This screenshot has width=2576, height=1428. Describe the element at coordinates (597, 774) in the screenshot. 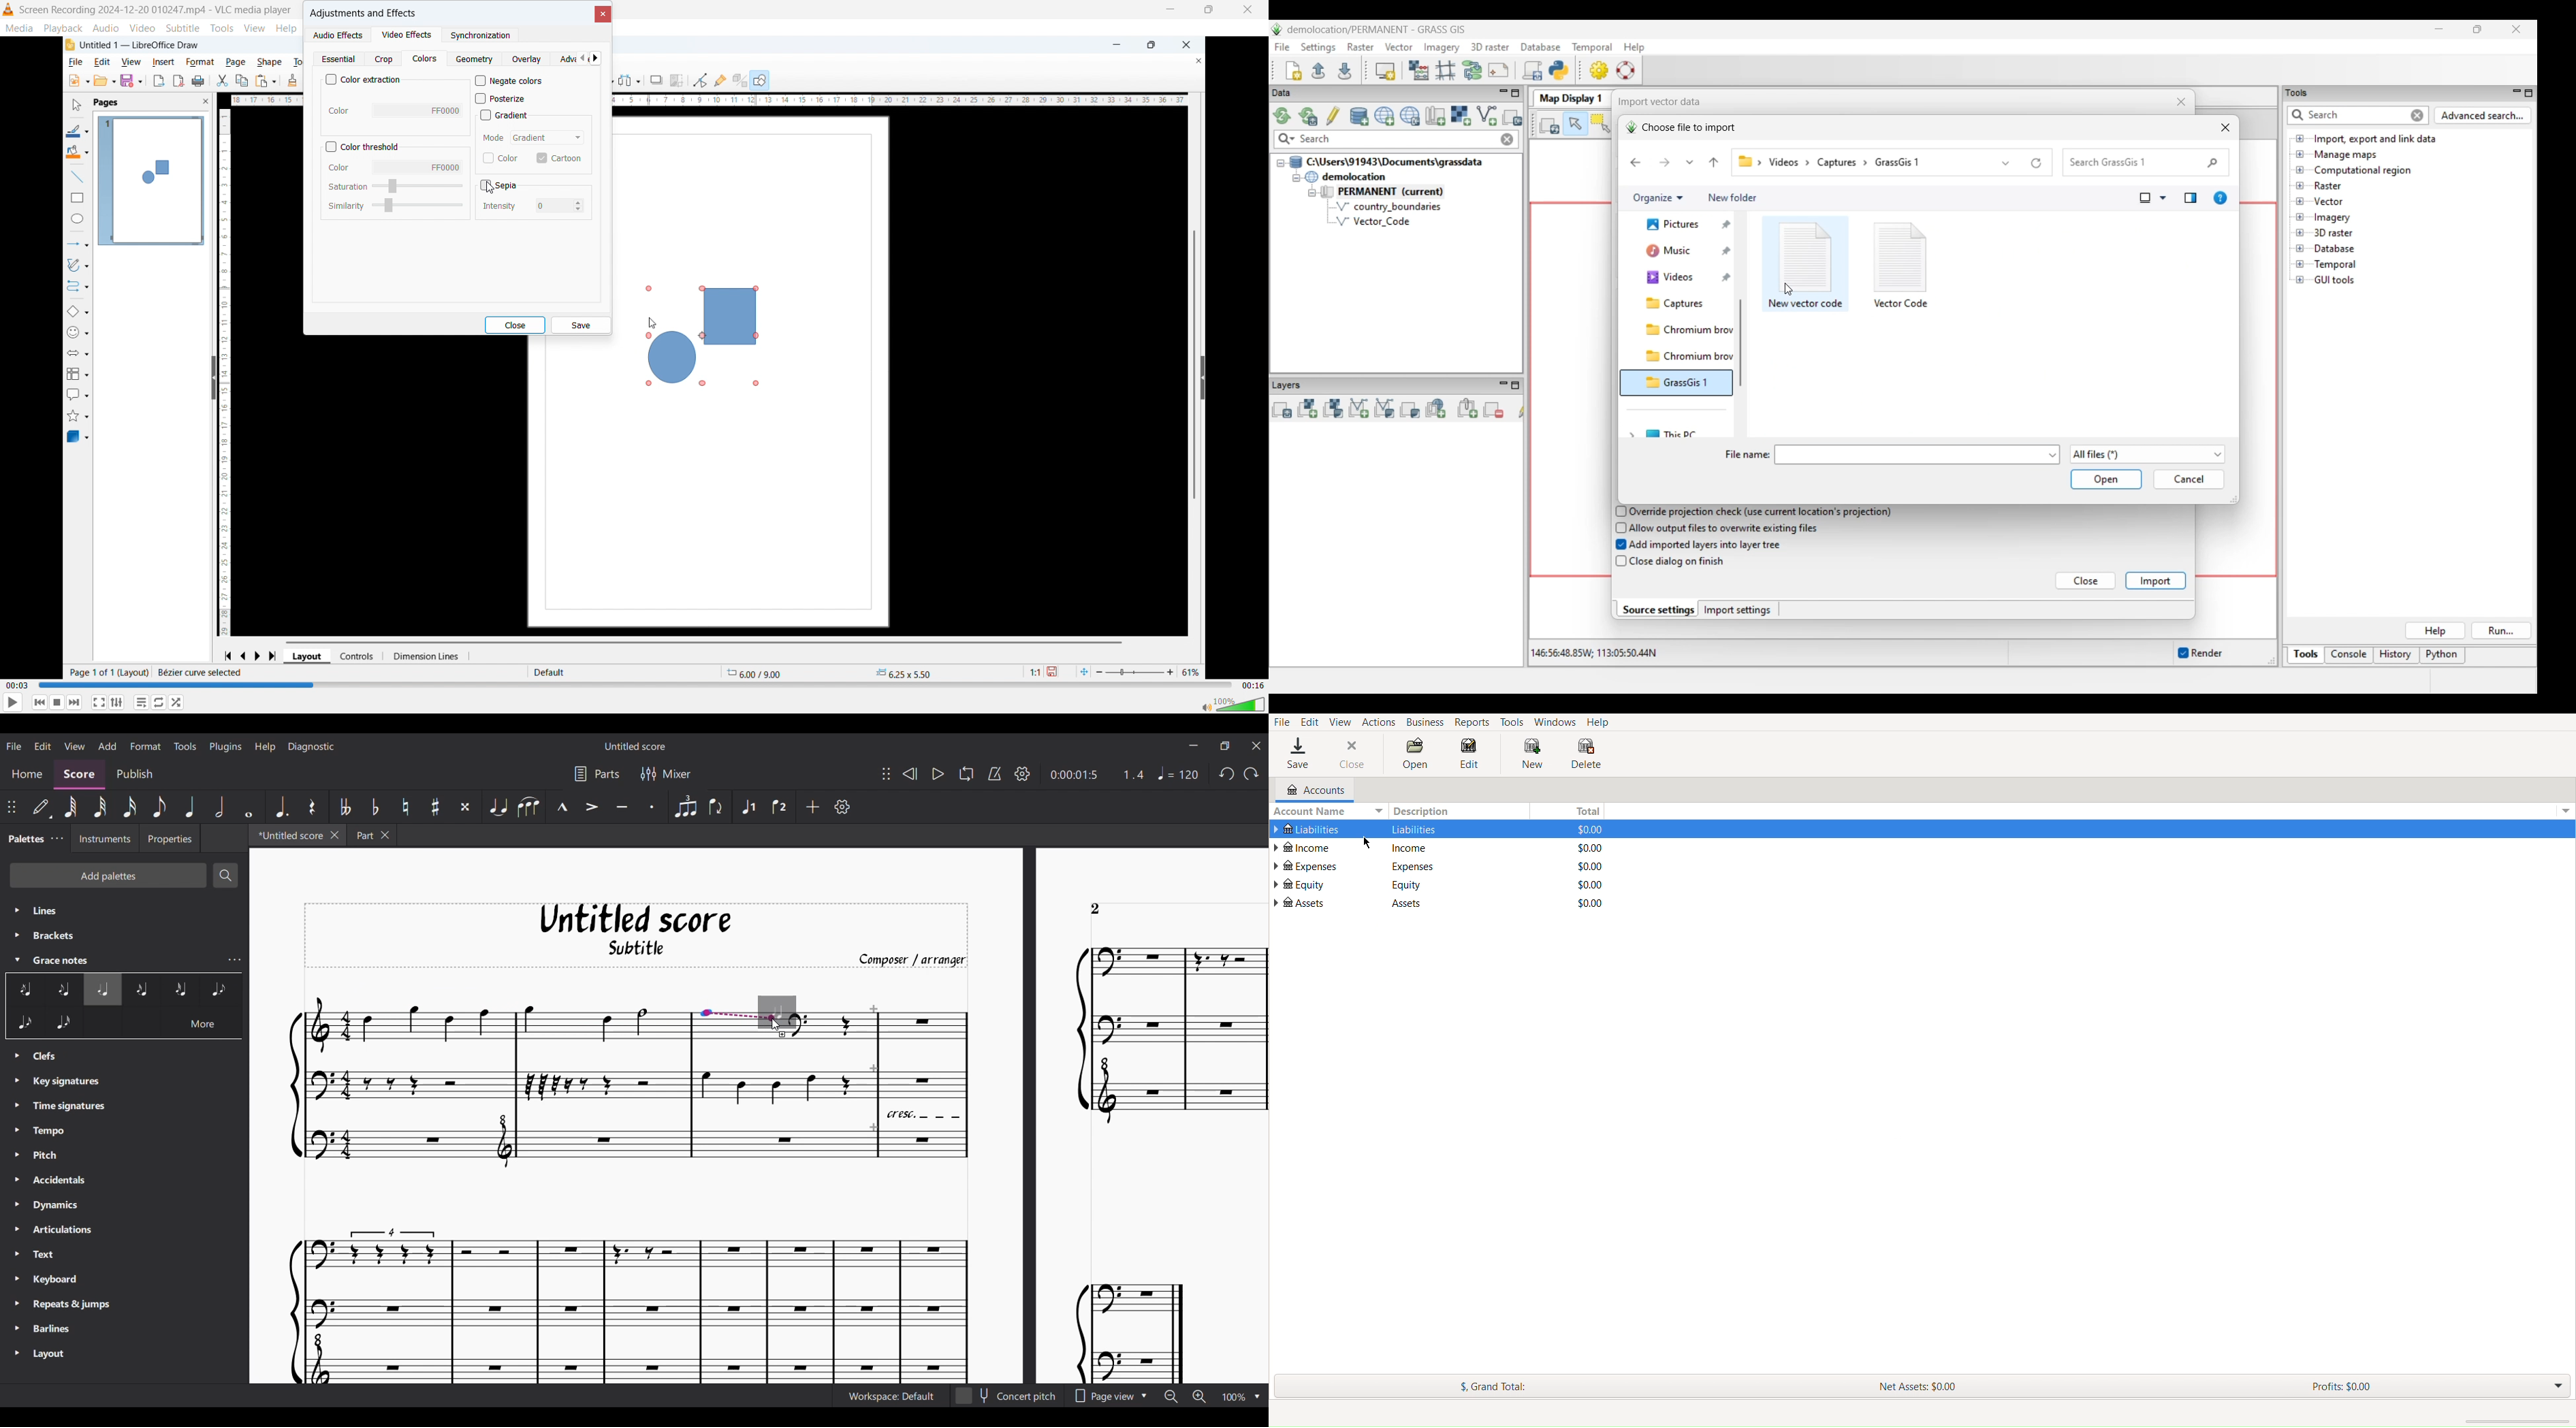

I see `Parts settings` at that location.